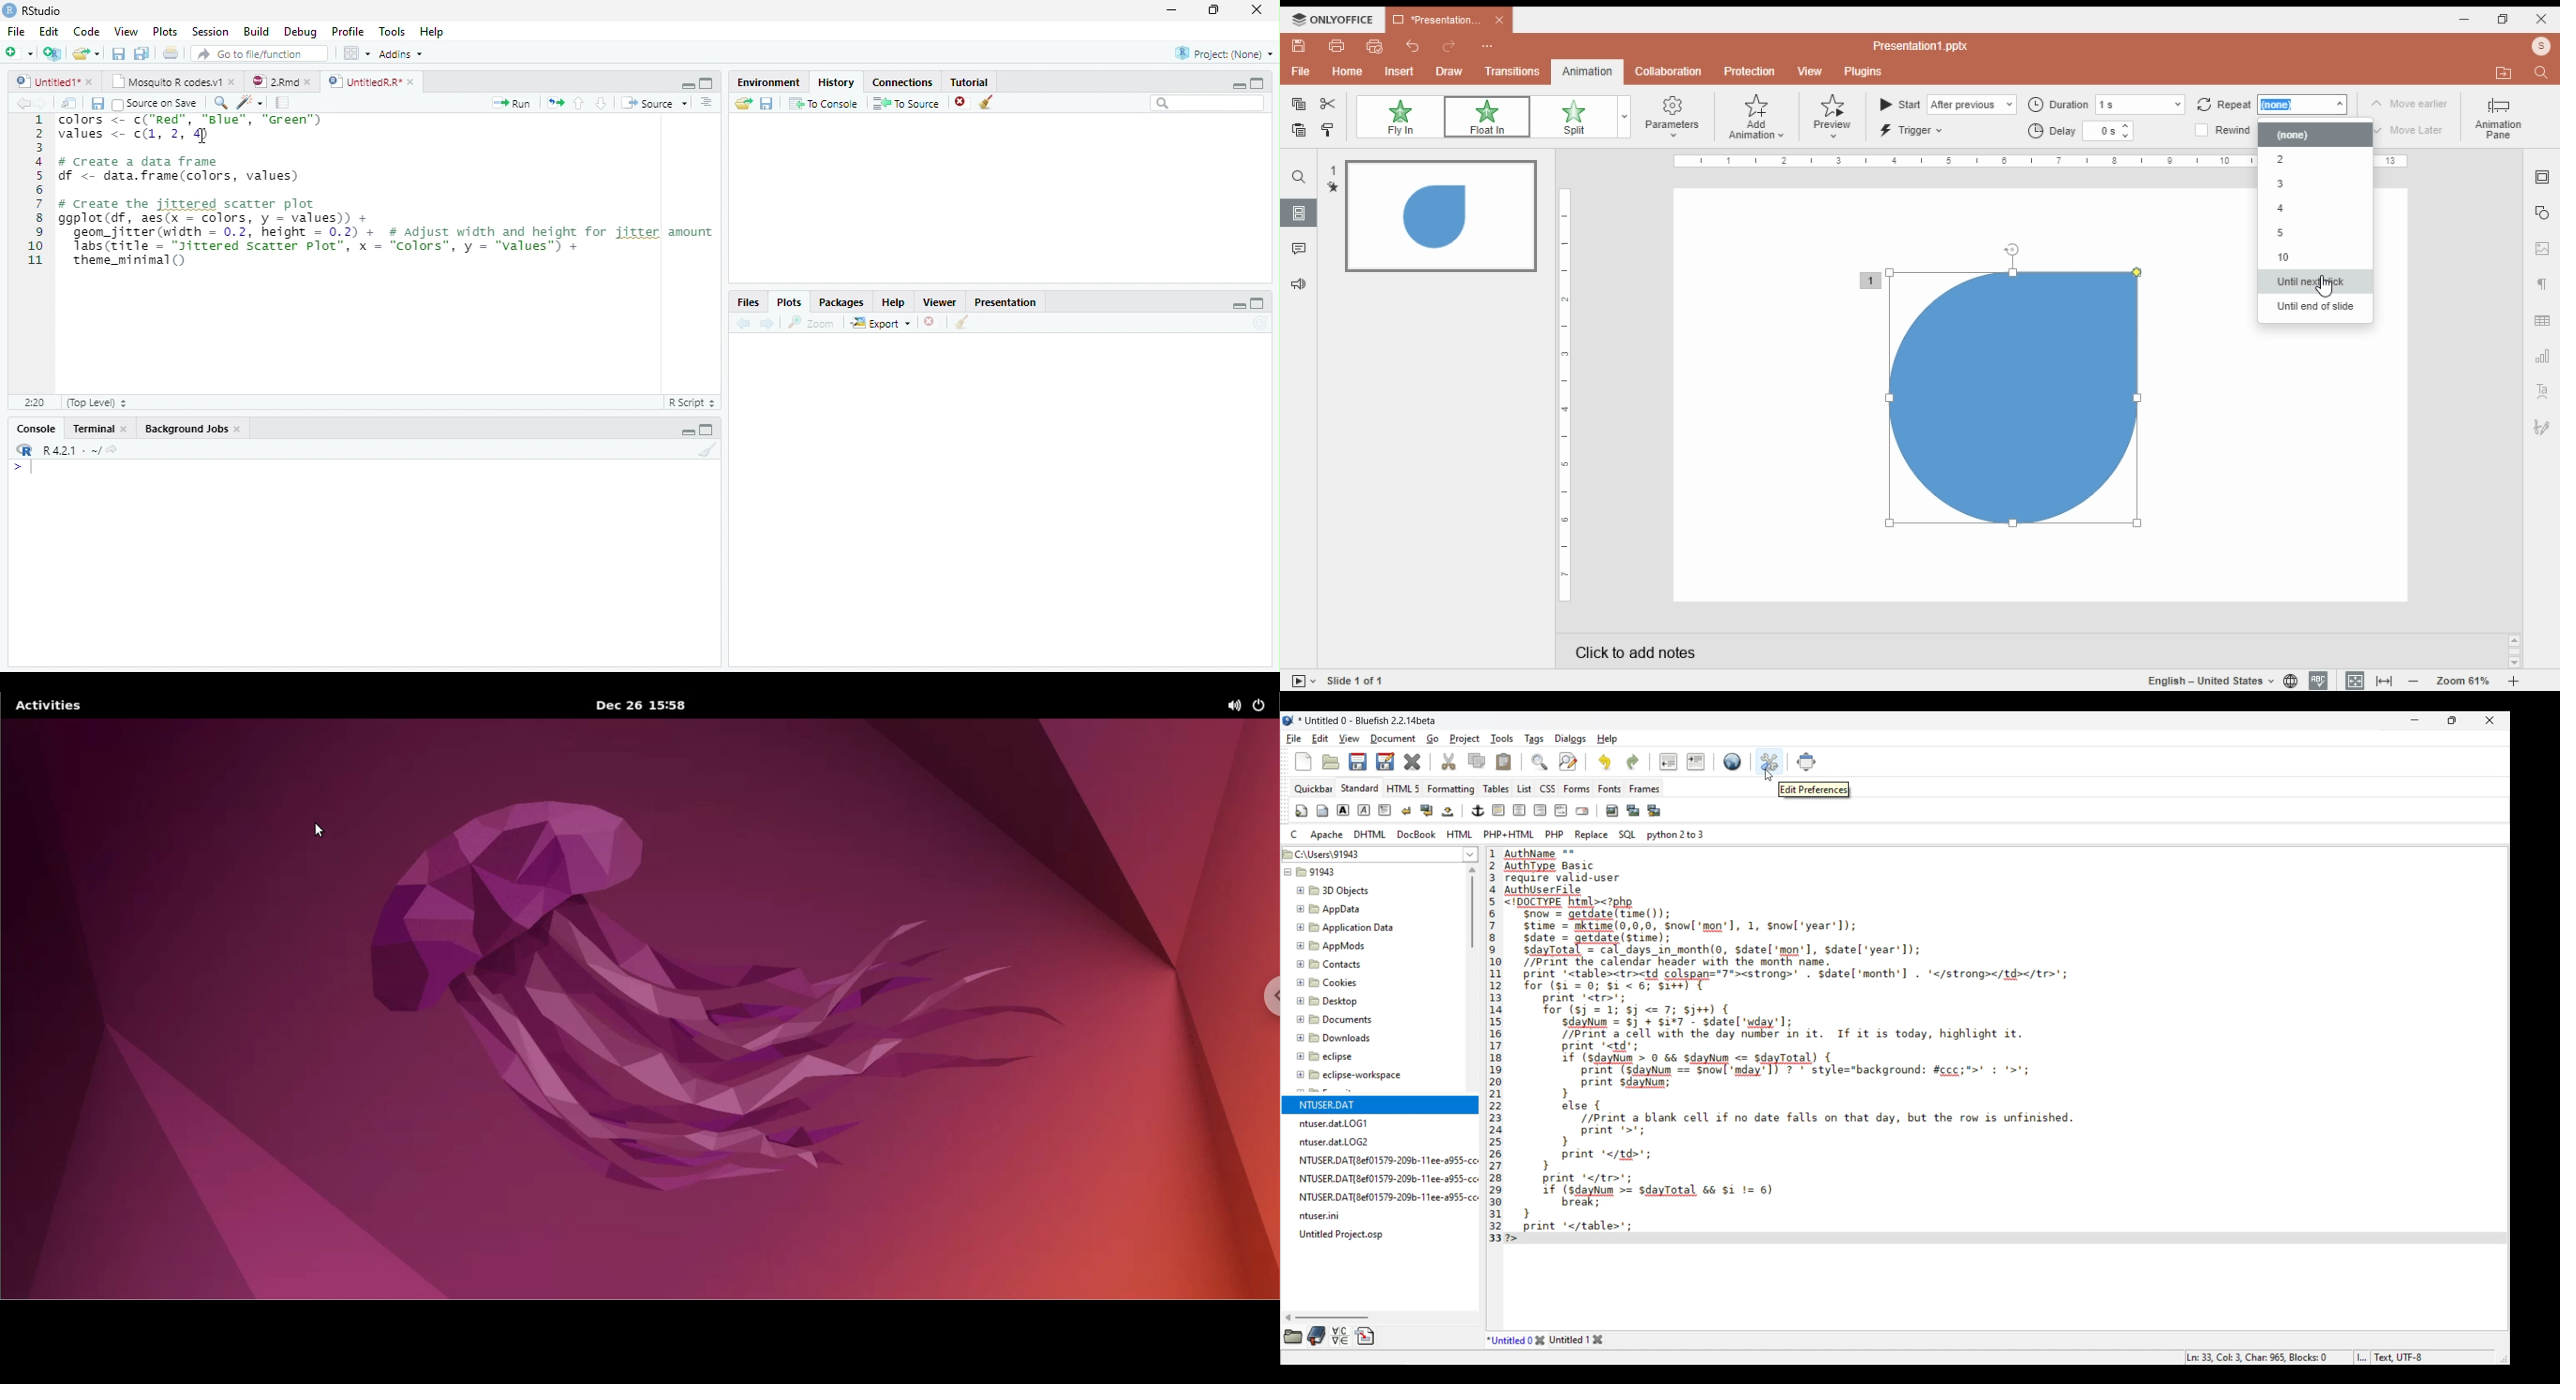 This screenshot has height=1400, width=2576. What do you see at coordinates (166, 31) in the screenshot?
I see `Plots` at bounding box center [166, 31].